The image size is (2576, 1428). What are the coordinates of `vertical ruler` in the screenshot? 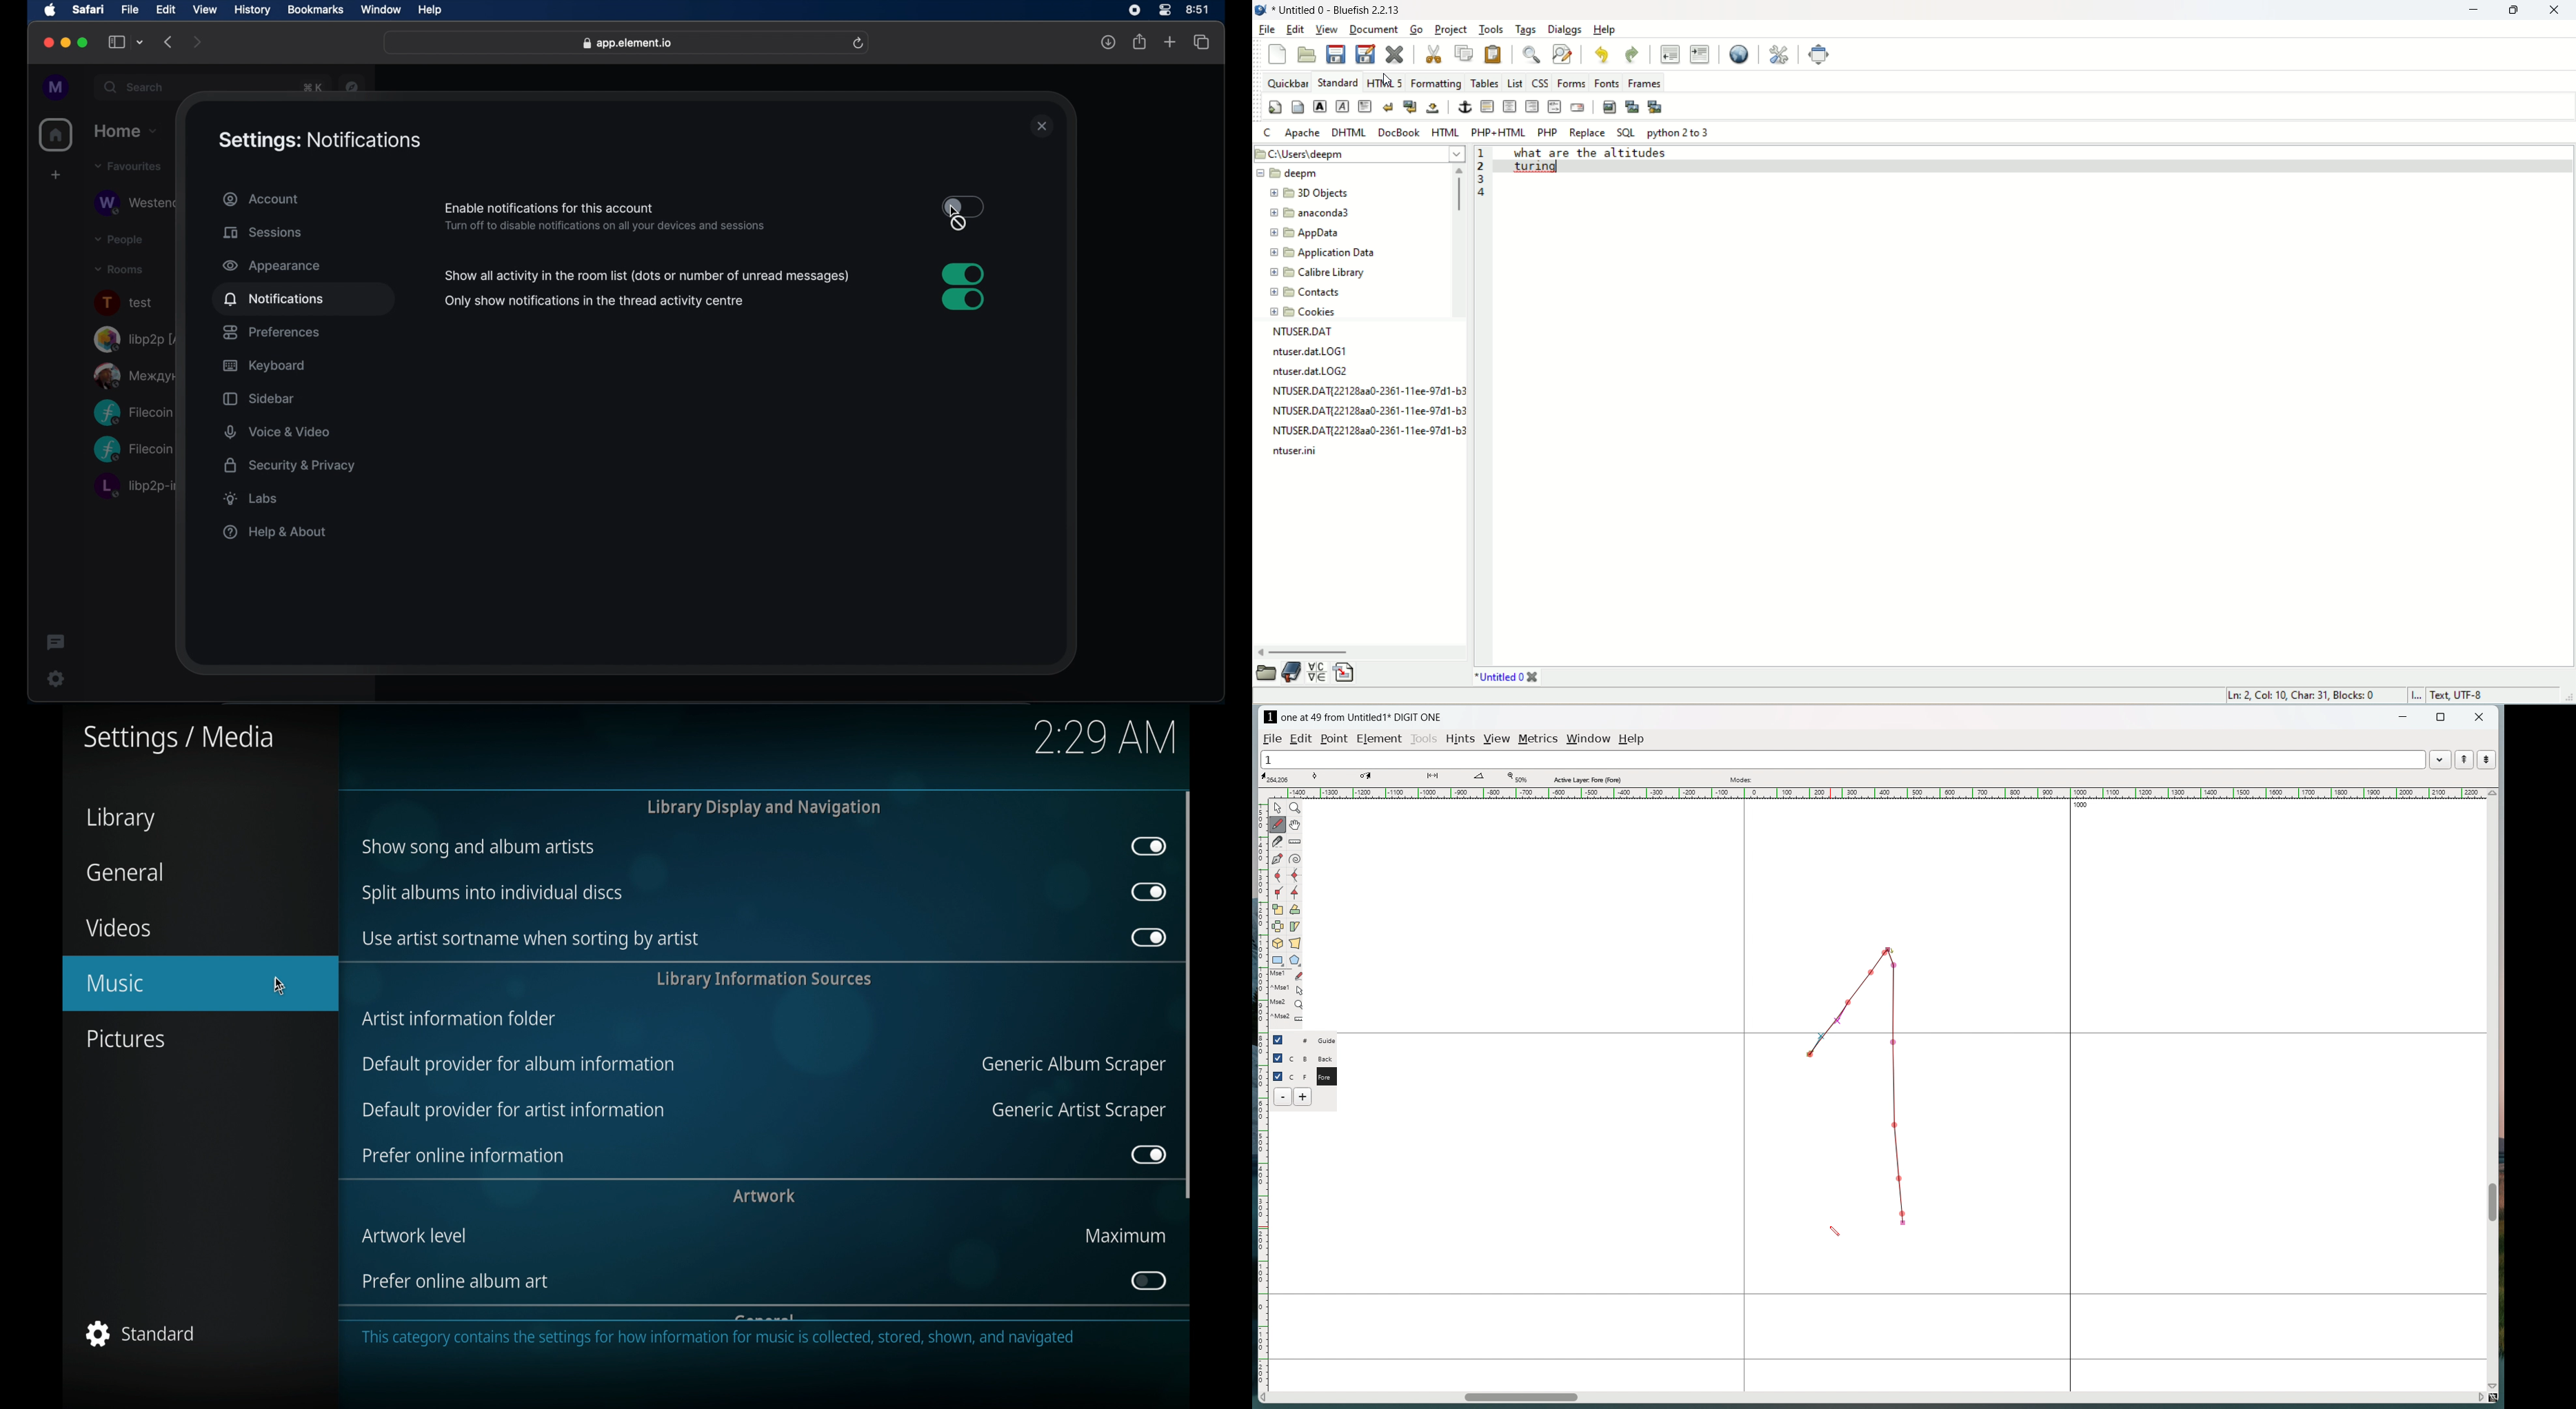 It's located at (1261, 1088).